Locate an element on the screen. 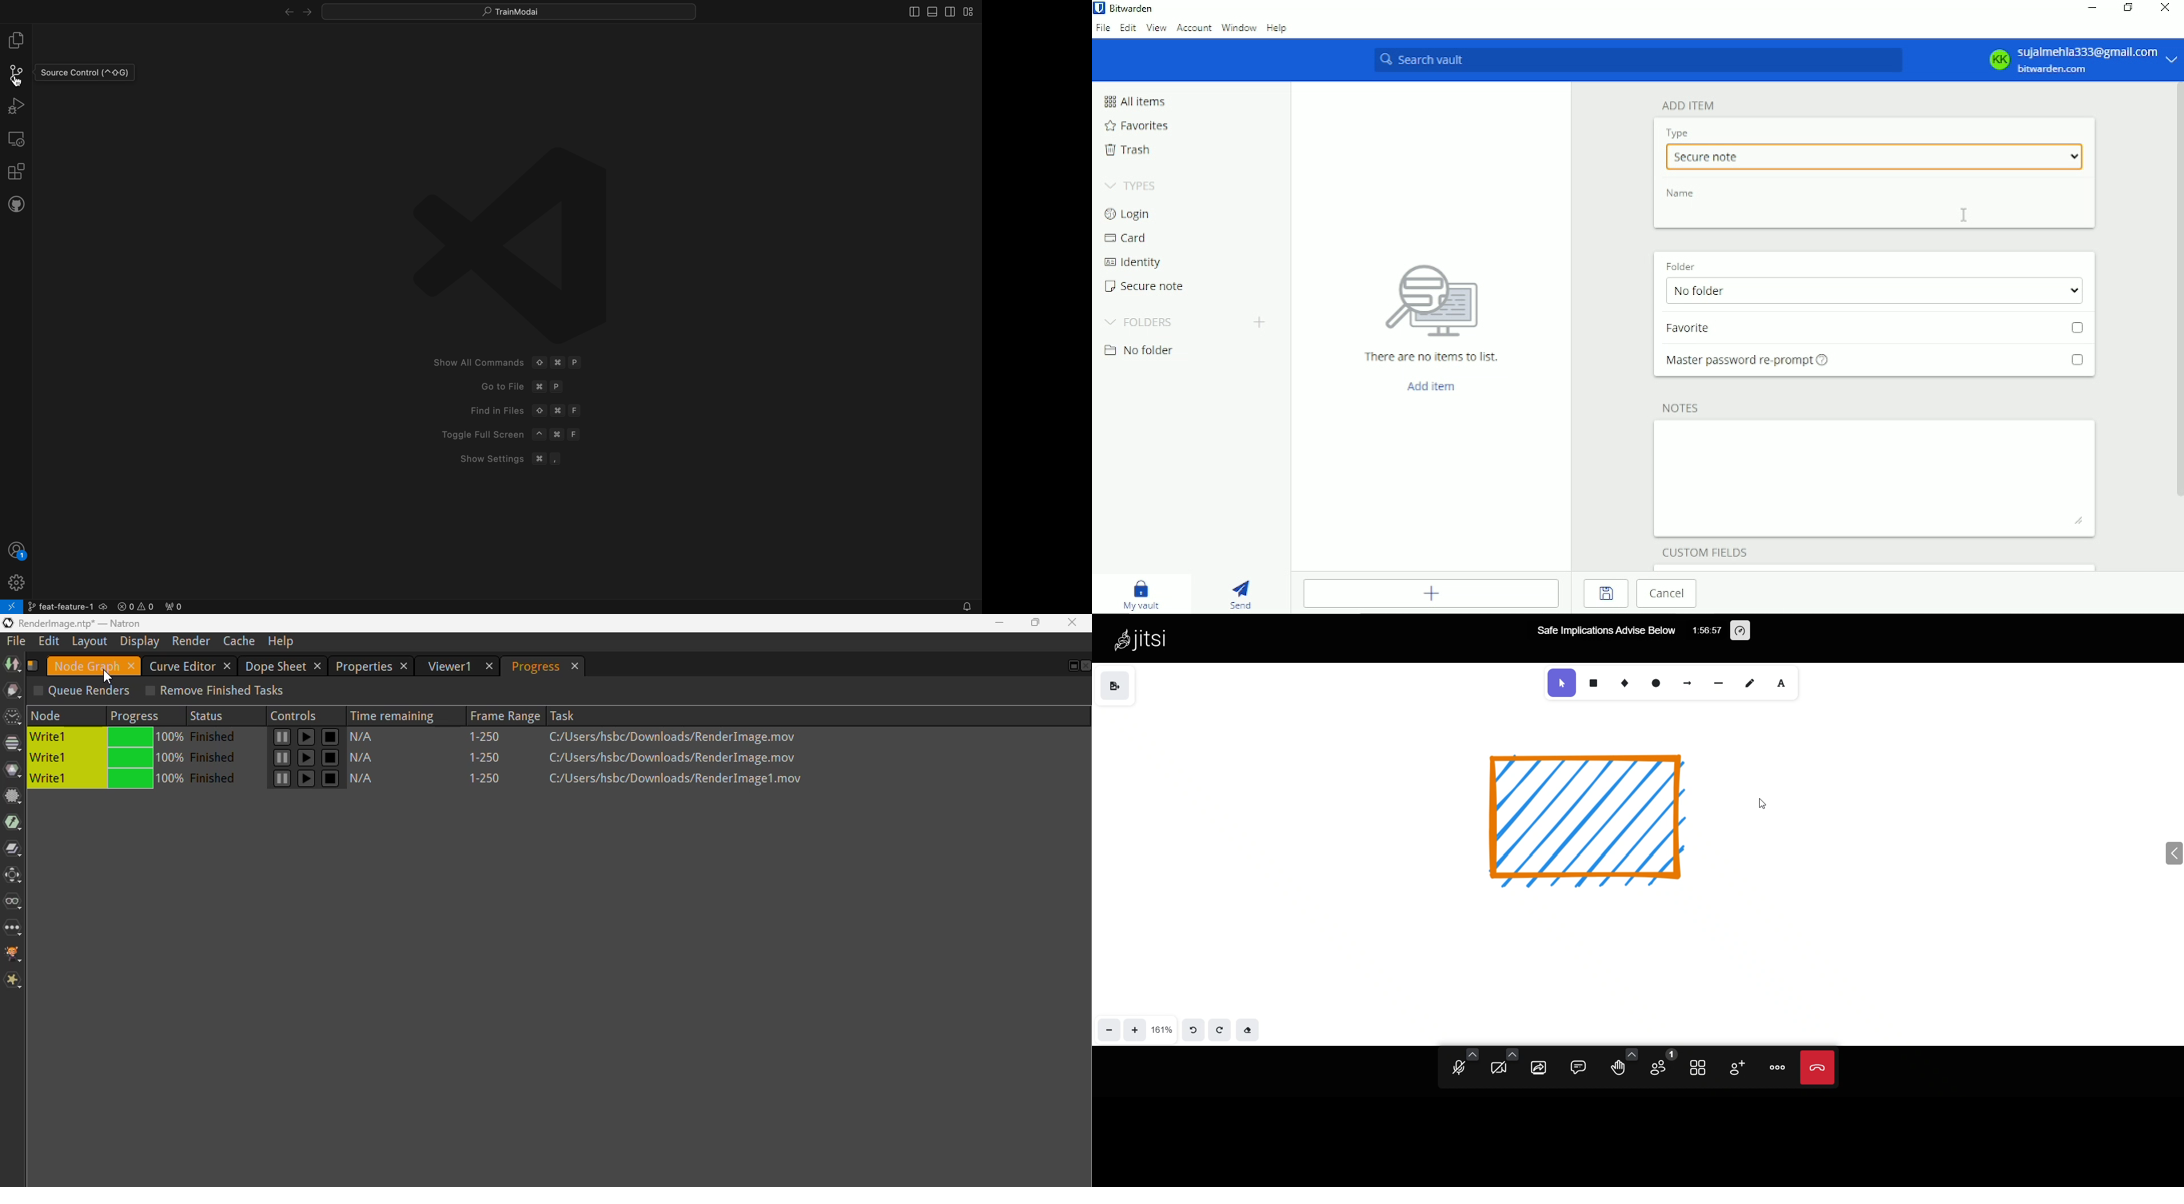  Login is located at coordinates (1129, 213).